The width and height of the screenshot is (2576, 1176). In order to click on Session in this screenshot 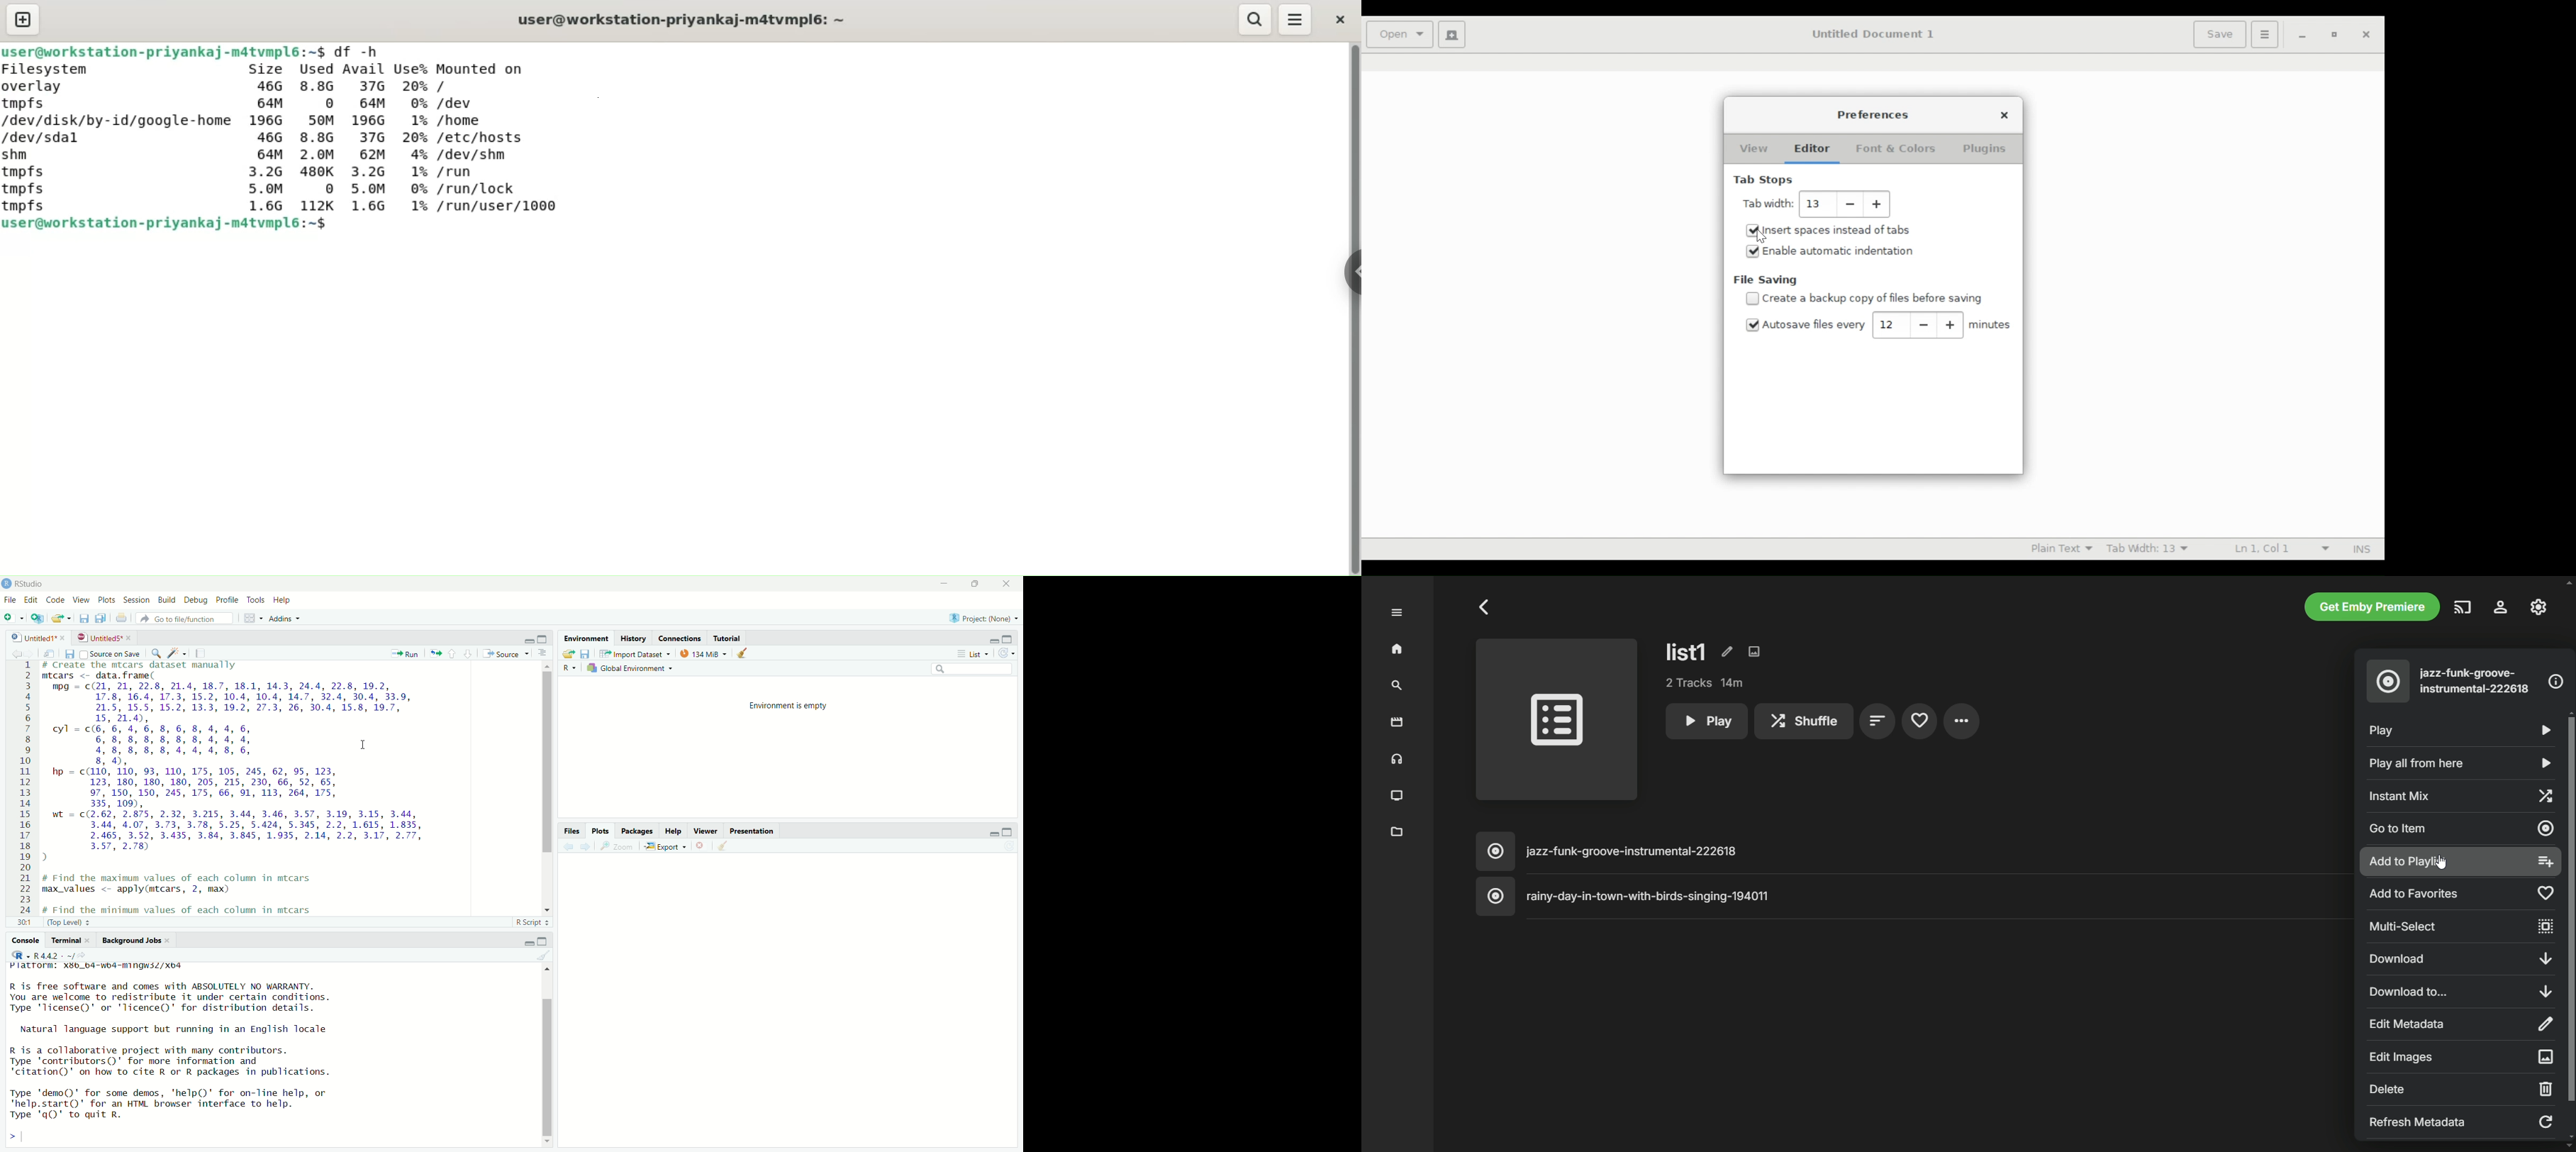, I will do `click(137, 599)`.